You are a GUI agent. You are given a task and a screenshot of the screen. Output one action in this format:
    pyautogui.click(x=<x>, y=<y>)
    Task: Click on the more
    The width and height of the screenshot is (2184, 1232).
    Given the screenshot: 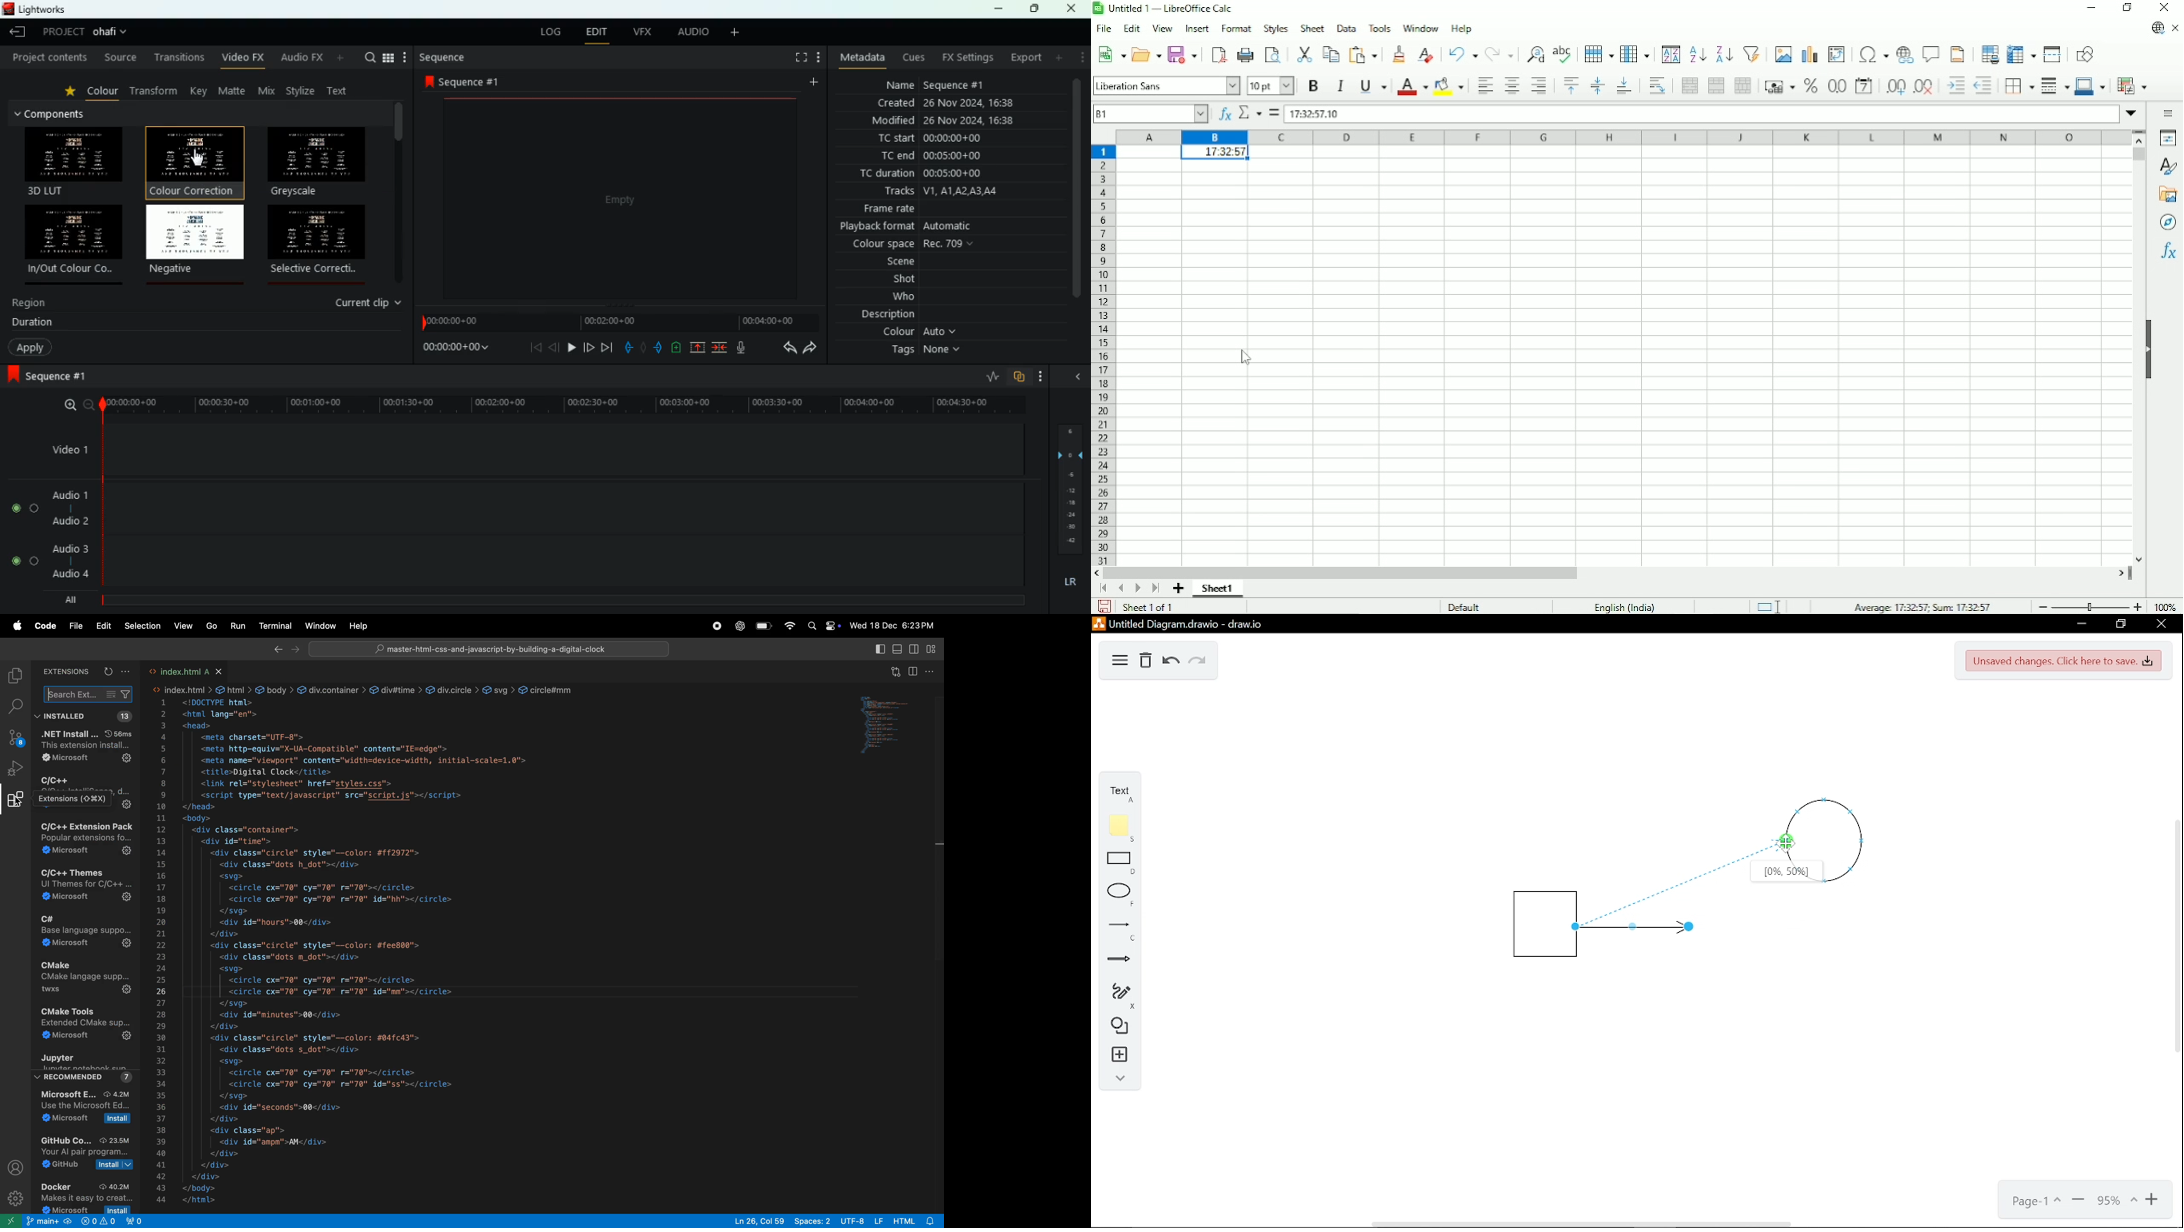 What is the action you would take?
    pyautogui.click(x=1040, y=375)
    